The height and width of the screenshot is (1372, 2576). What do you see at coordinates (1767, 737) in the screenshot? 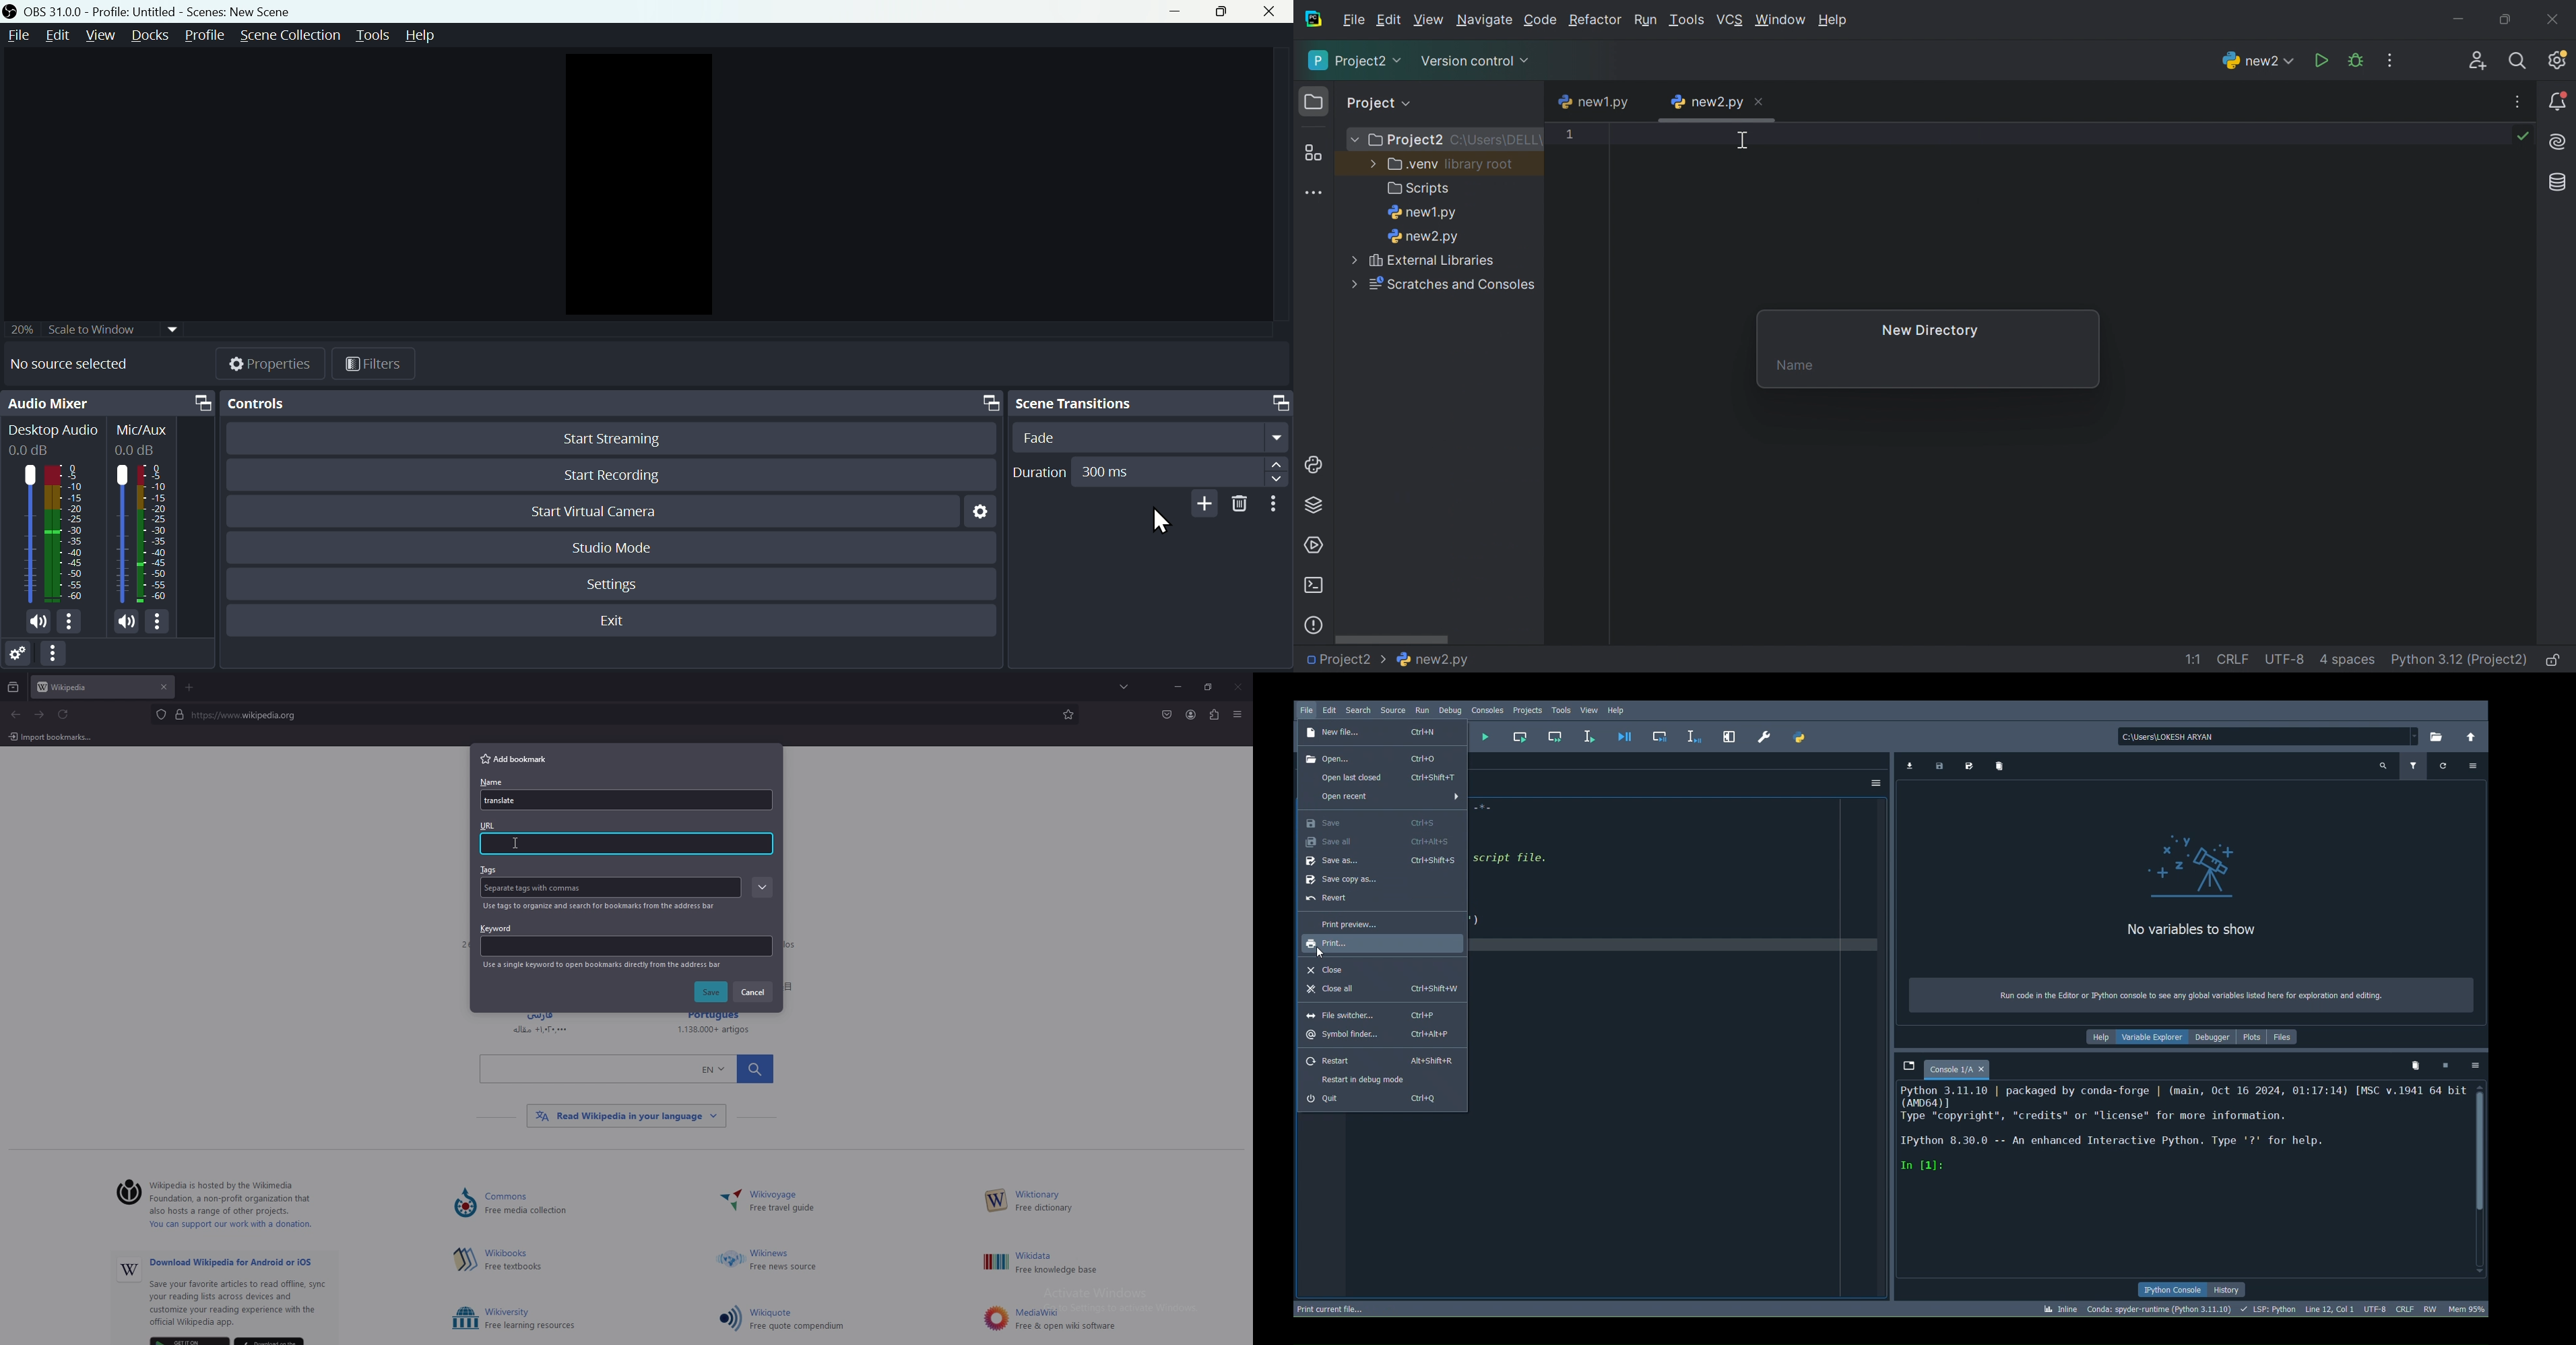
I see `Preferences` at bounding box center [1767, 737].